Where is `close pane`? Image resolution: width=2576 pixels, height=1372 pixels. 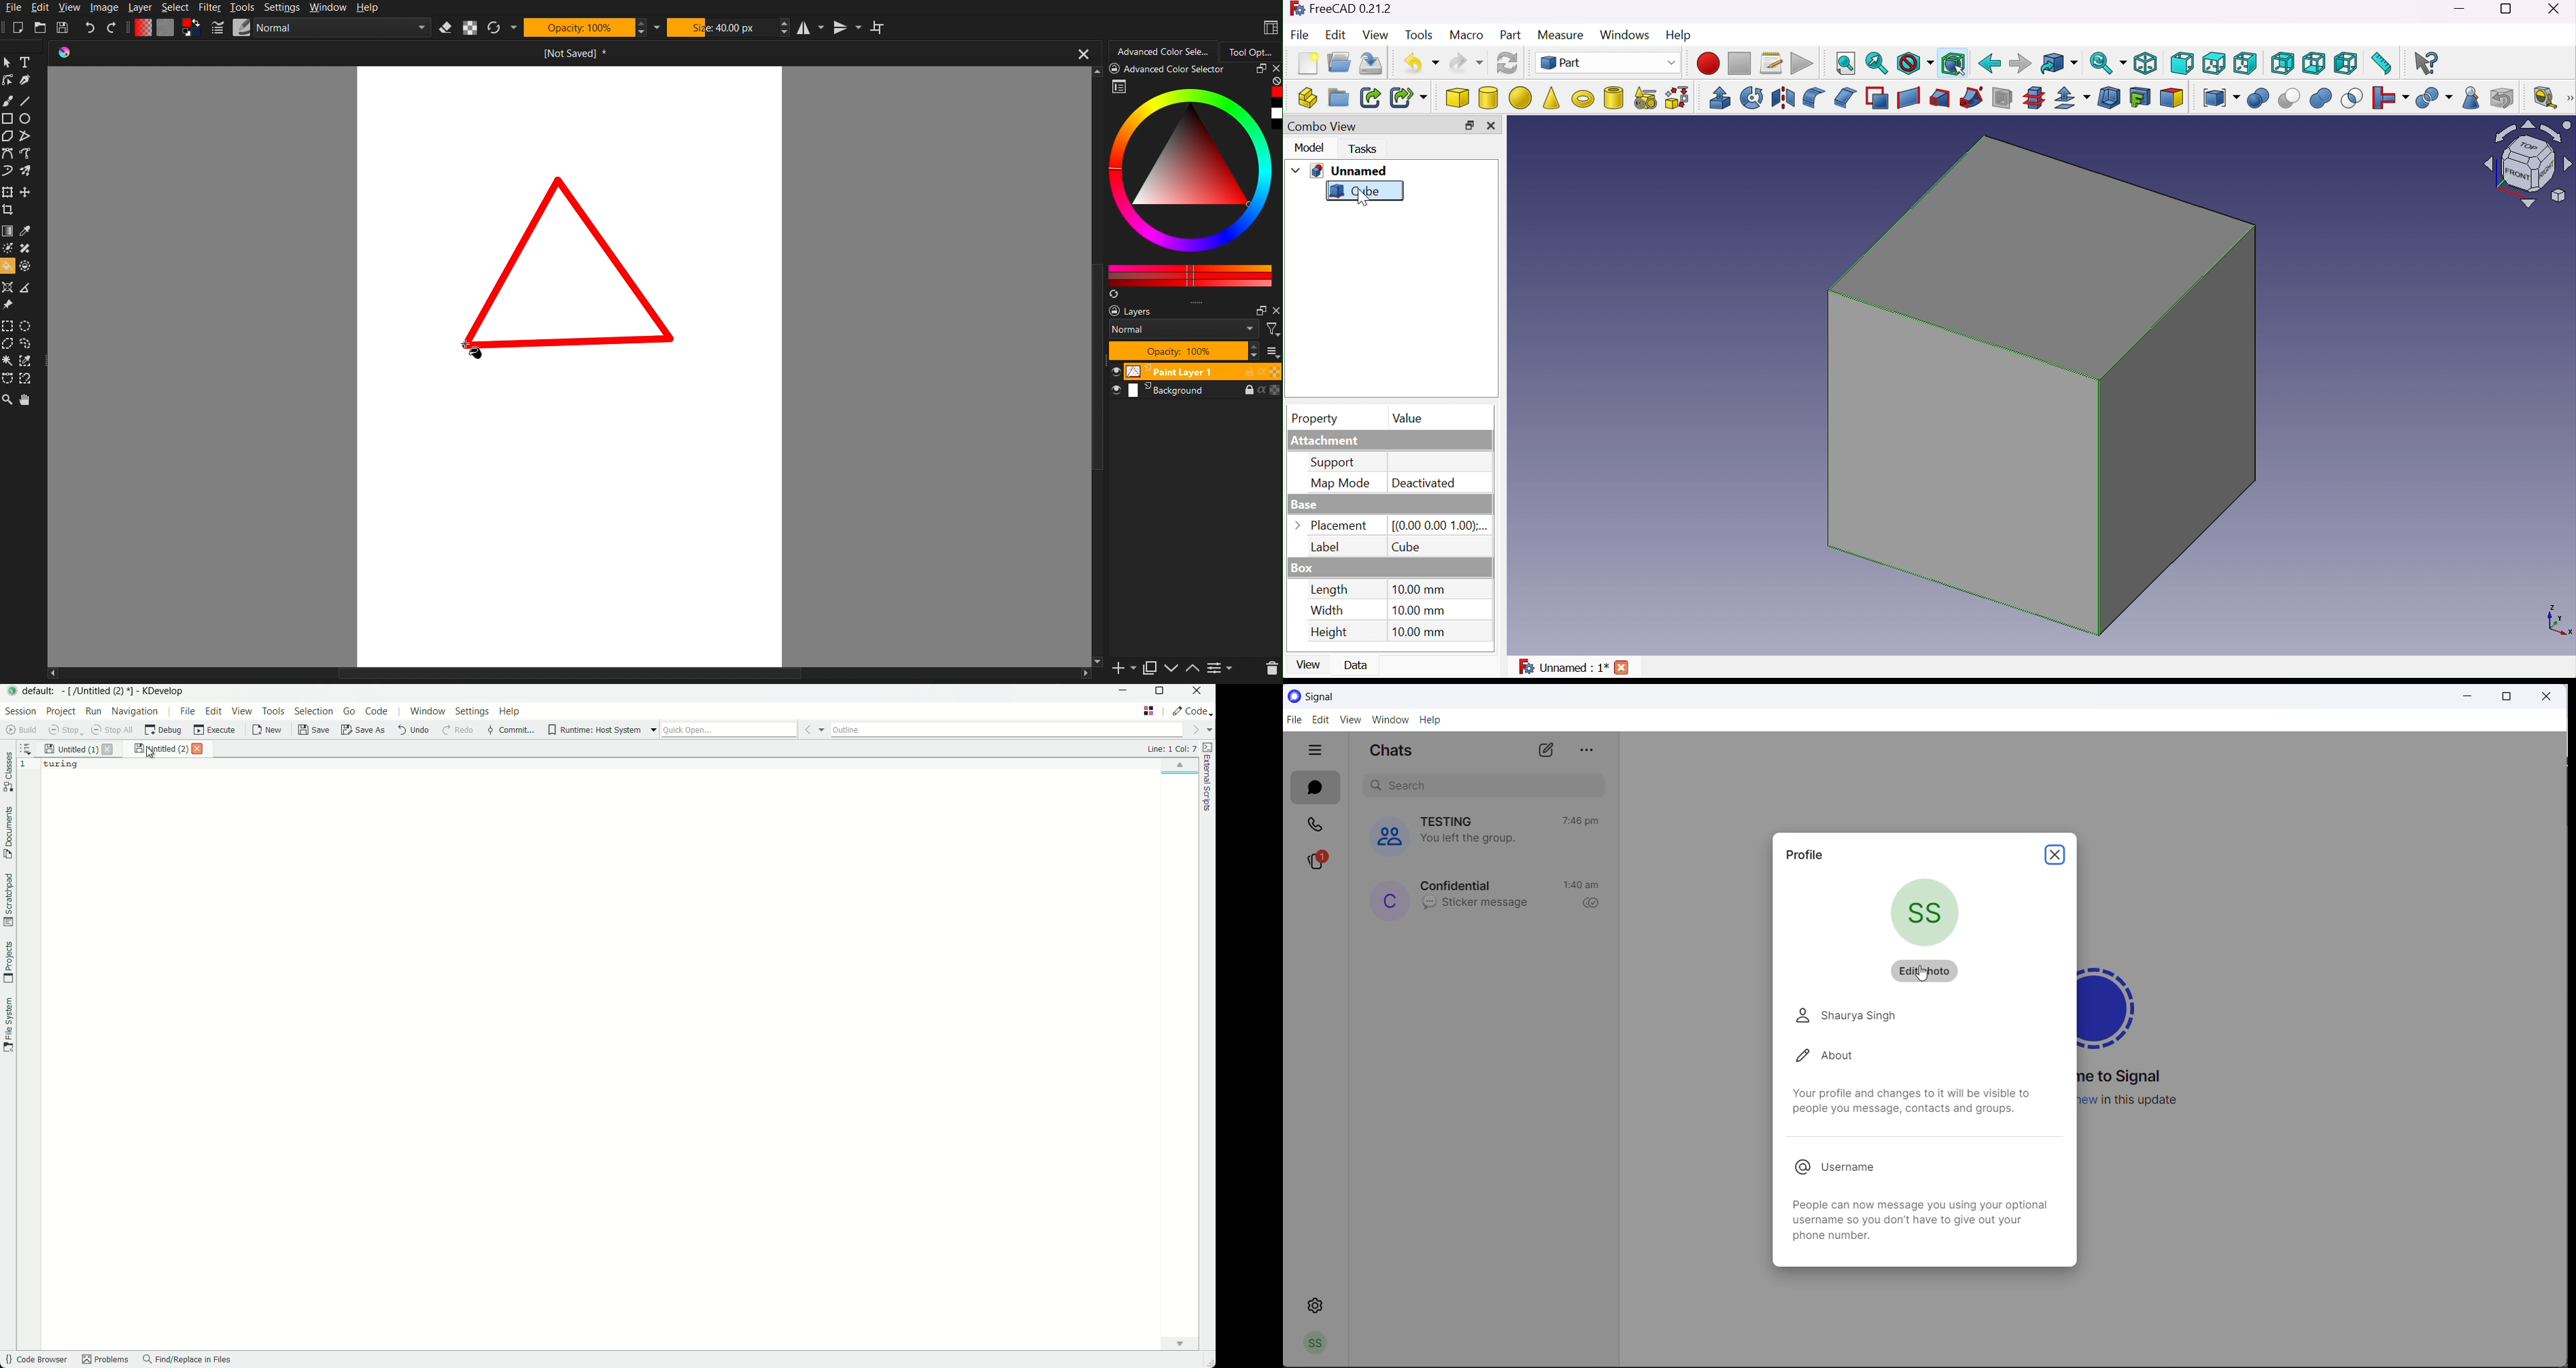 close pane is located at coordinates (1276, 311).